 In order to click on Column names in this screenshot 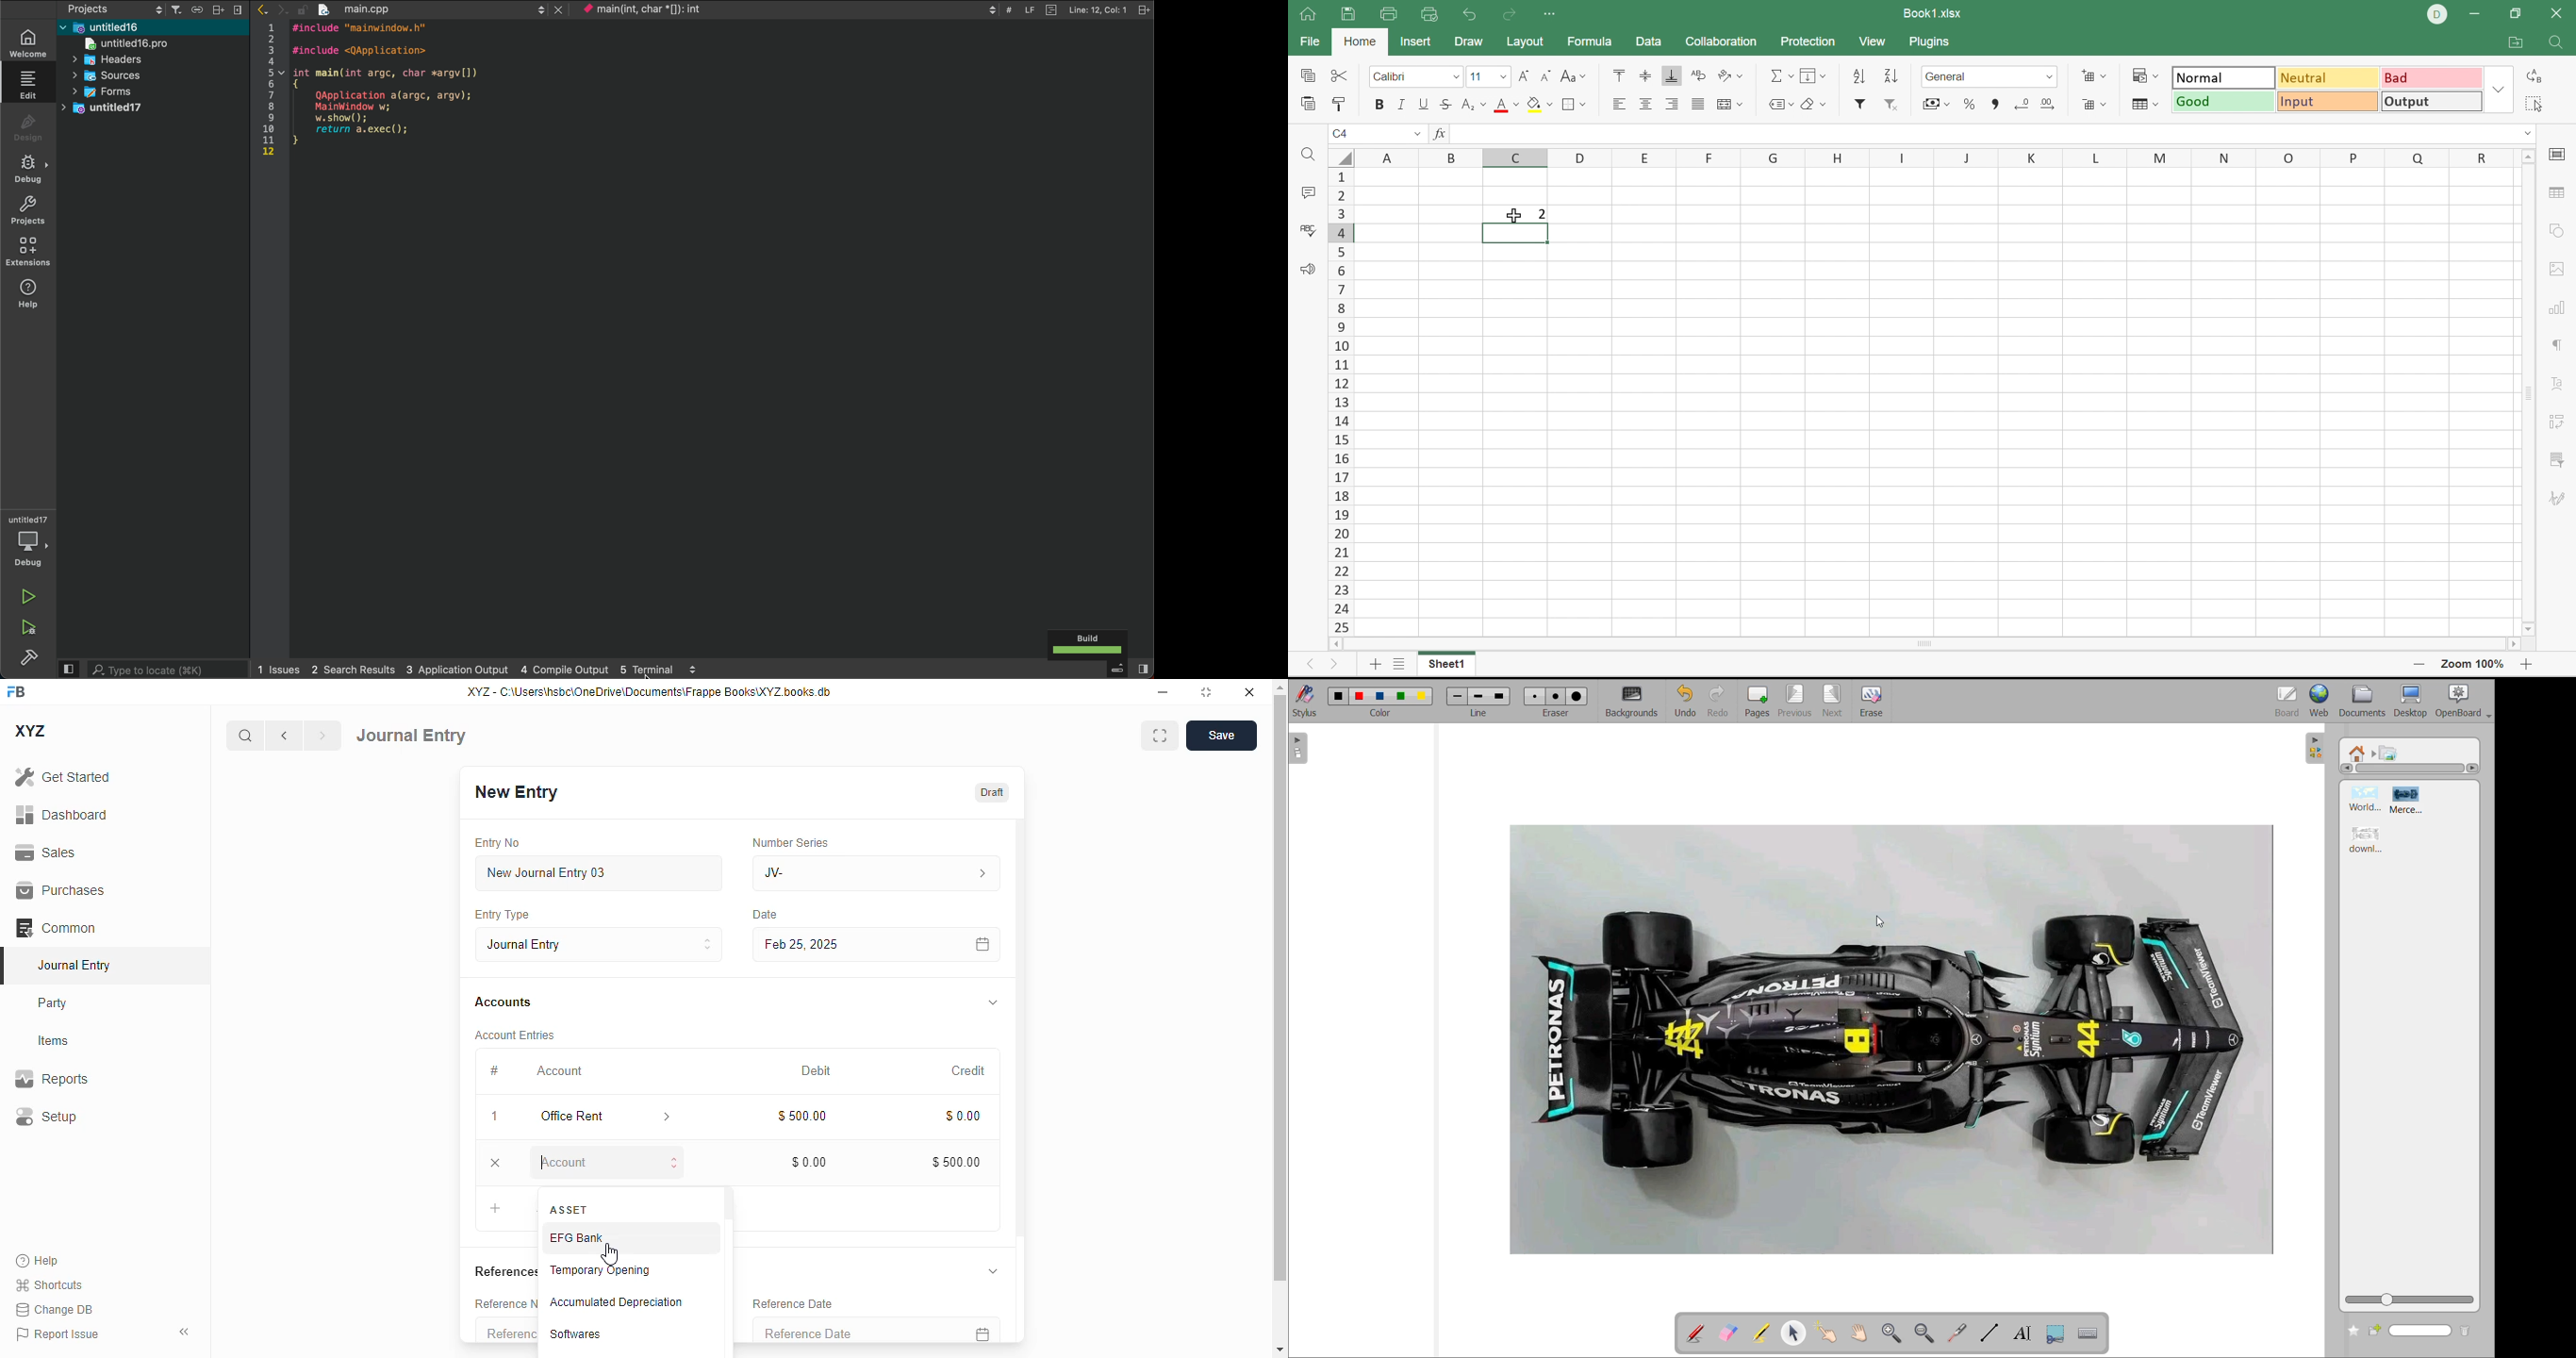, I will do `click(1930, 157)`.